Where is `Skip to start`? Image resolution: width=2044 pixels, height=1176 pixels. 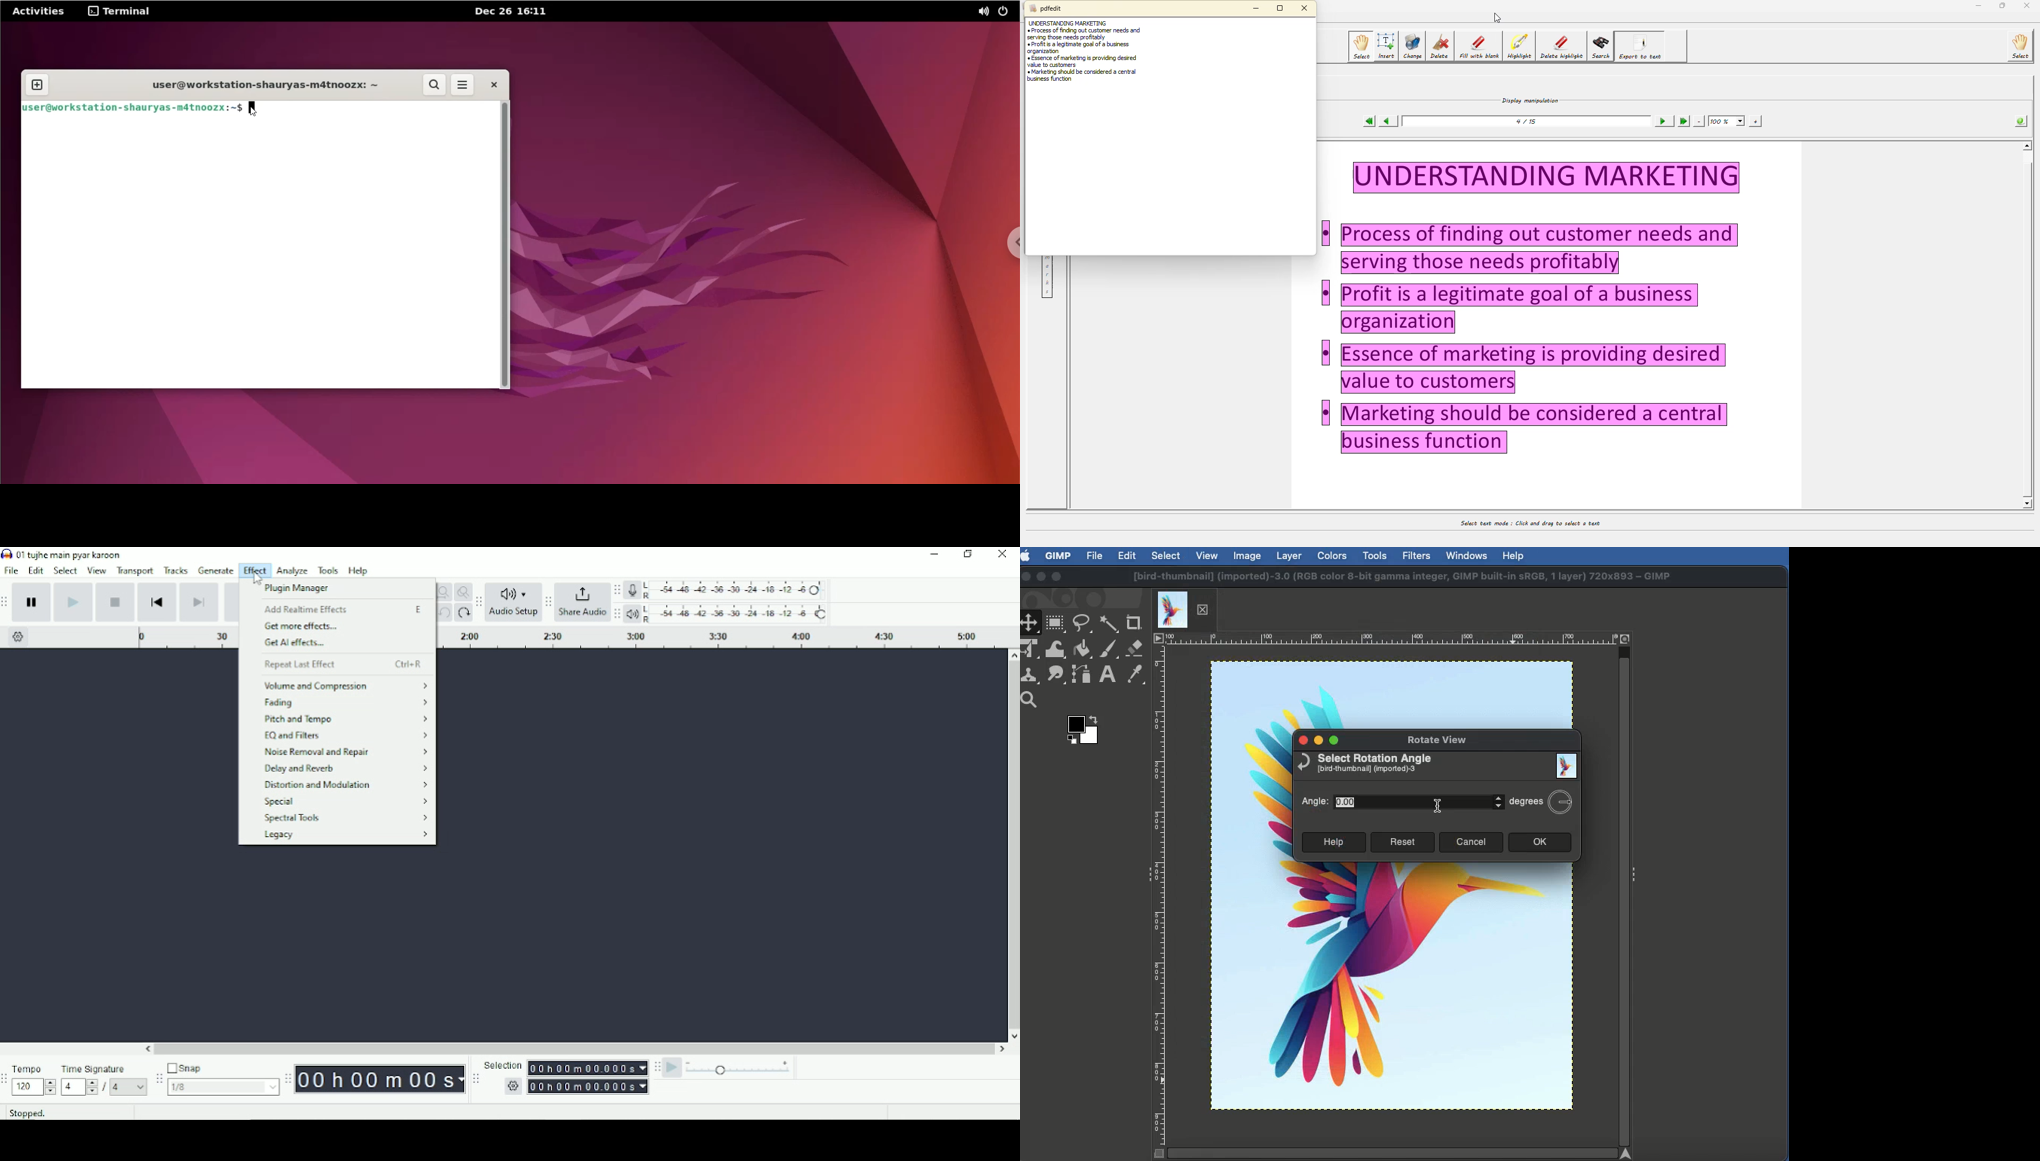 Skip to start is located at coordinates (159, 603).